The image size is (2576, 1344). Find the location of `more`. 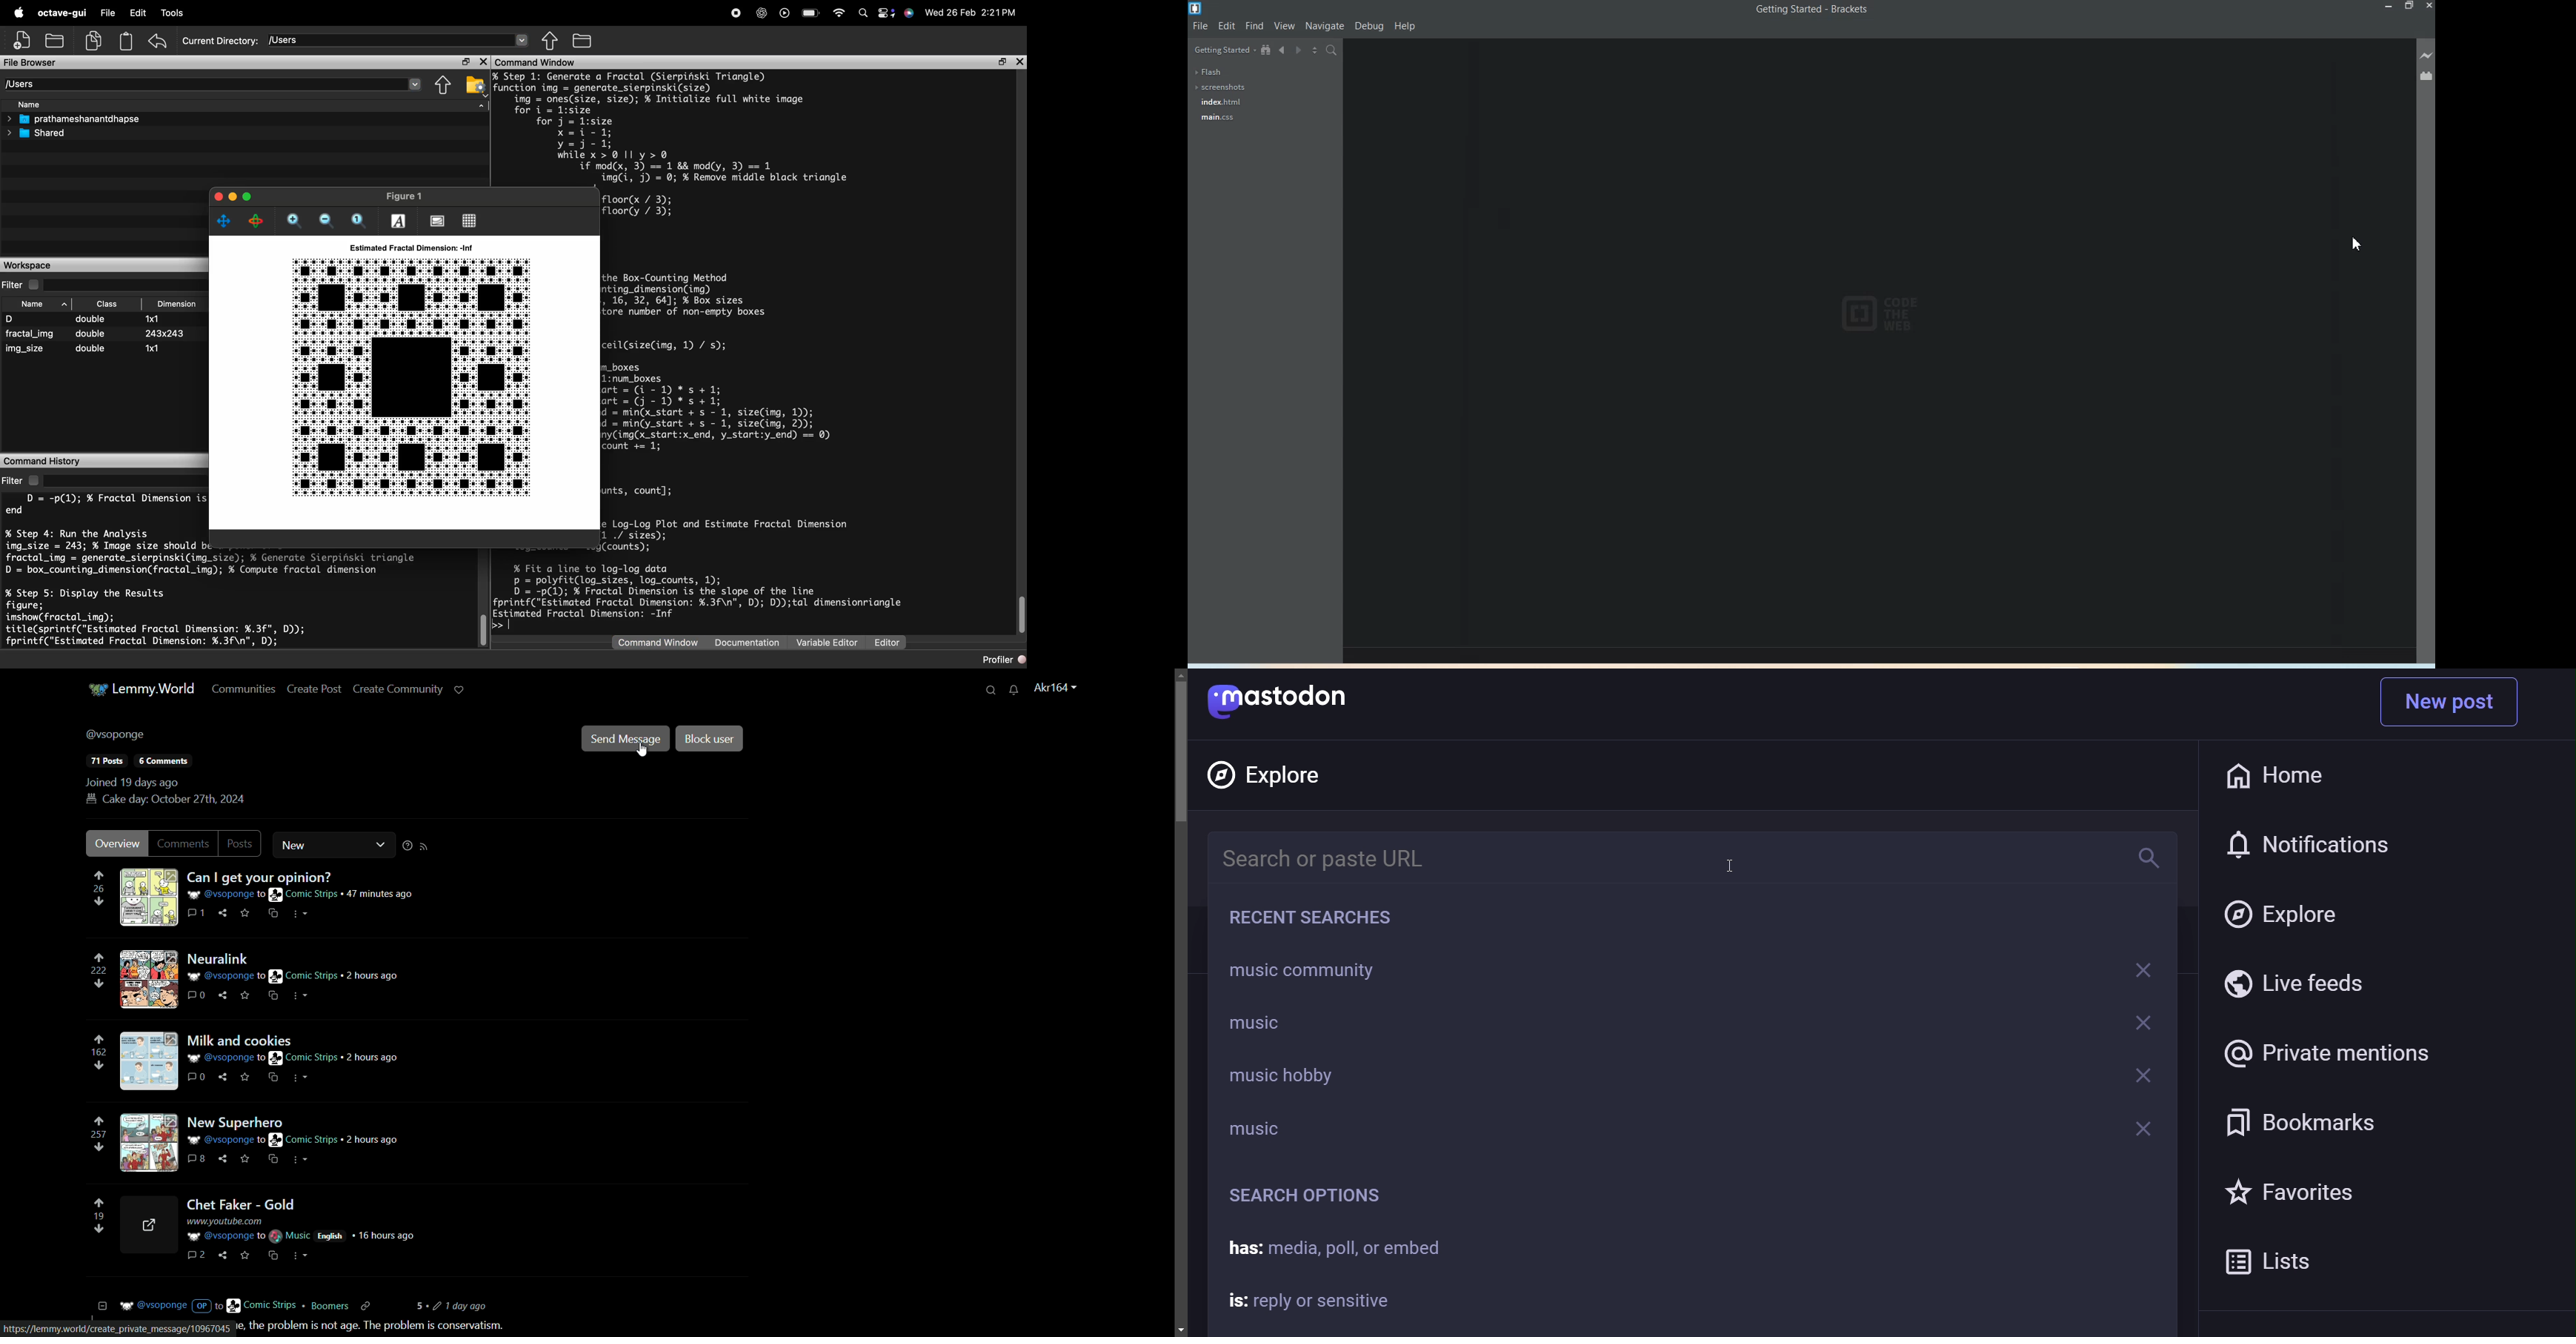

more is located at coordinates (300, 1078).